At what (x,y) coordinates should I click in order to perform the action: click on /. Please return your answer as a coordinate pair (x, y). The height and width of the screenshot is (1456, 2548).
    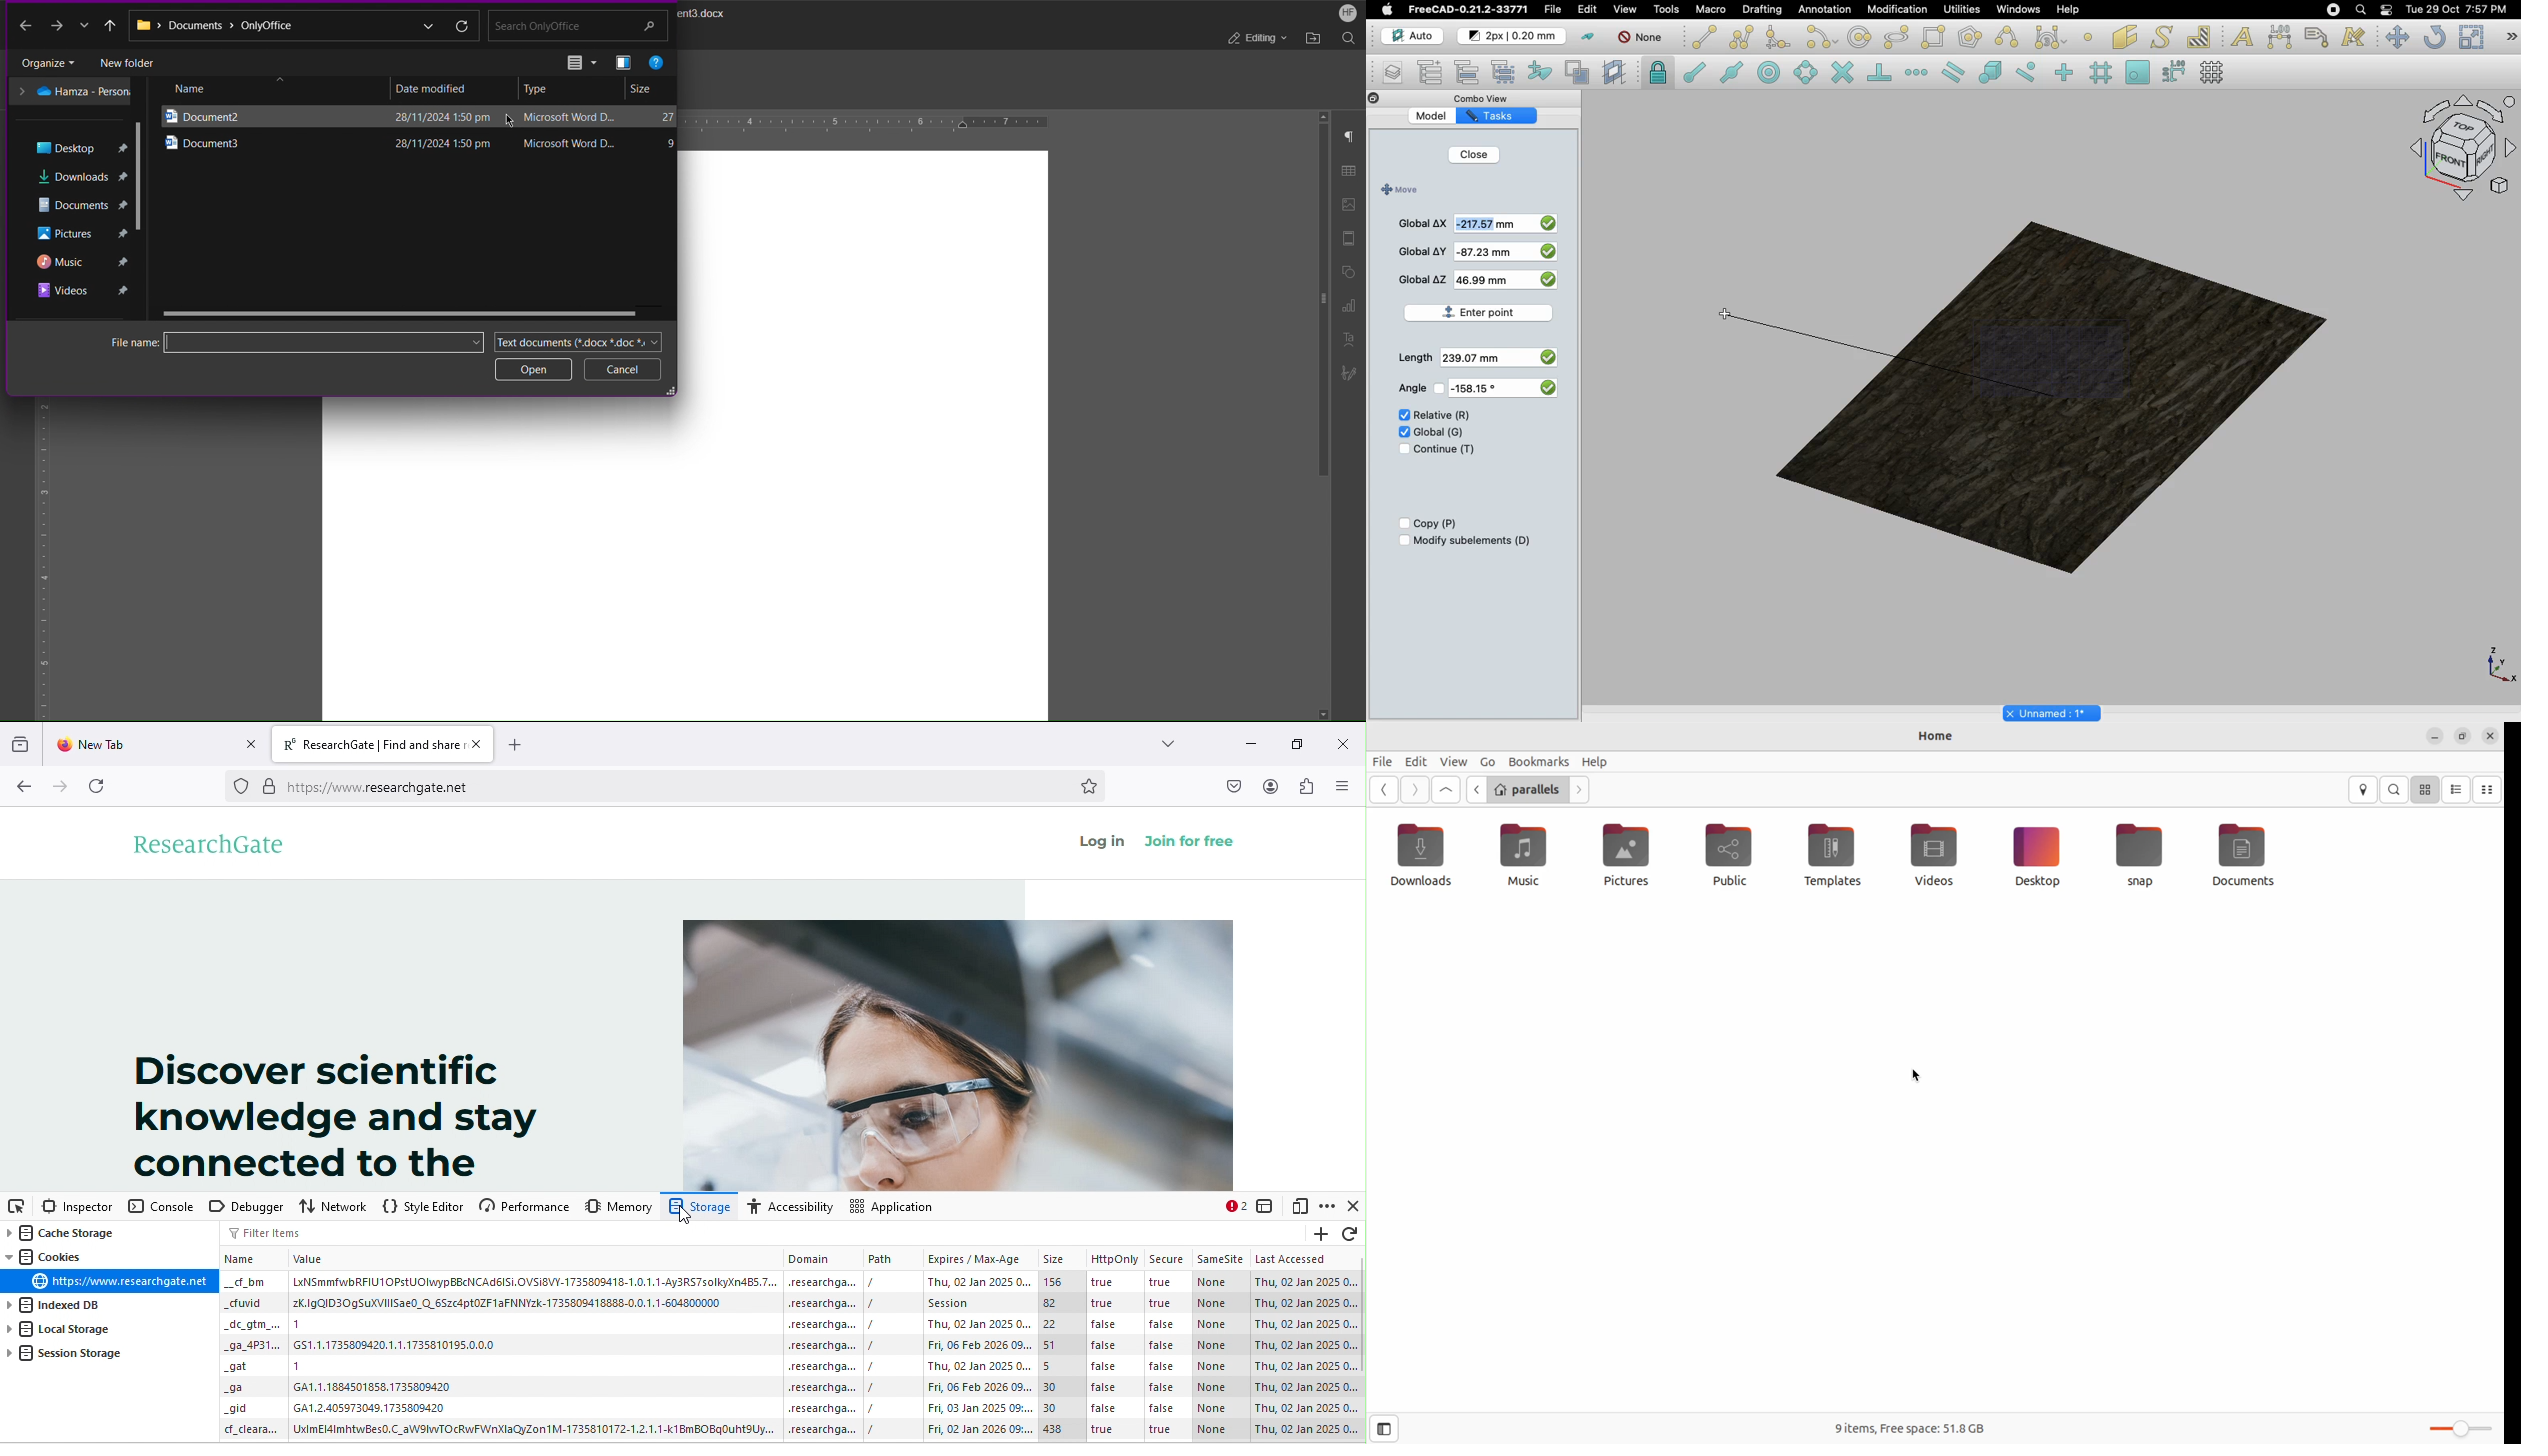
    Looking at the image, I should click on (874, 1369).